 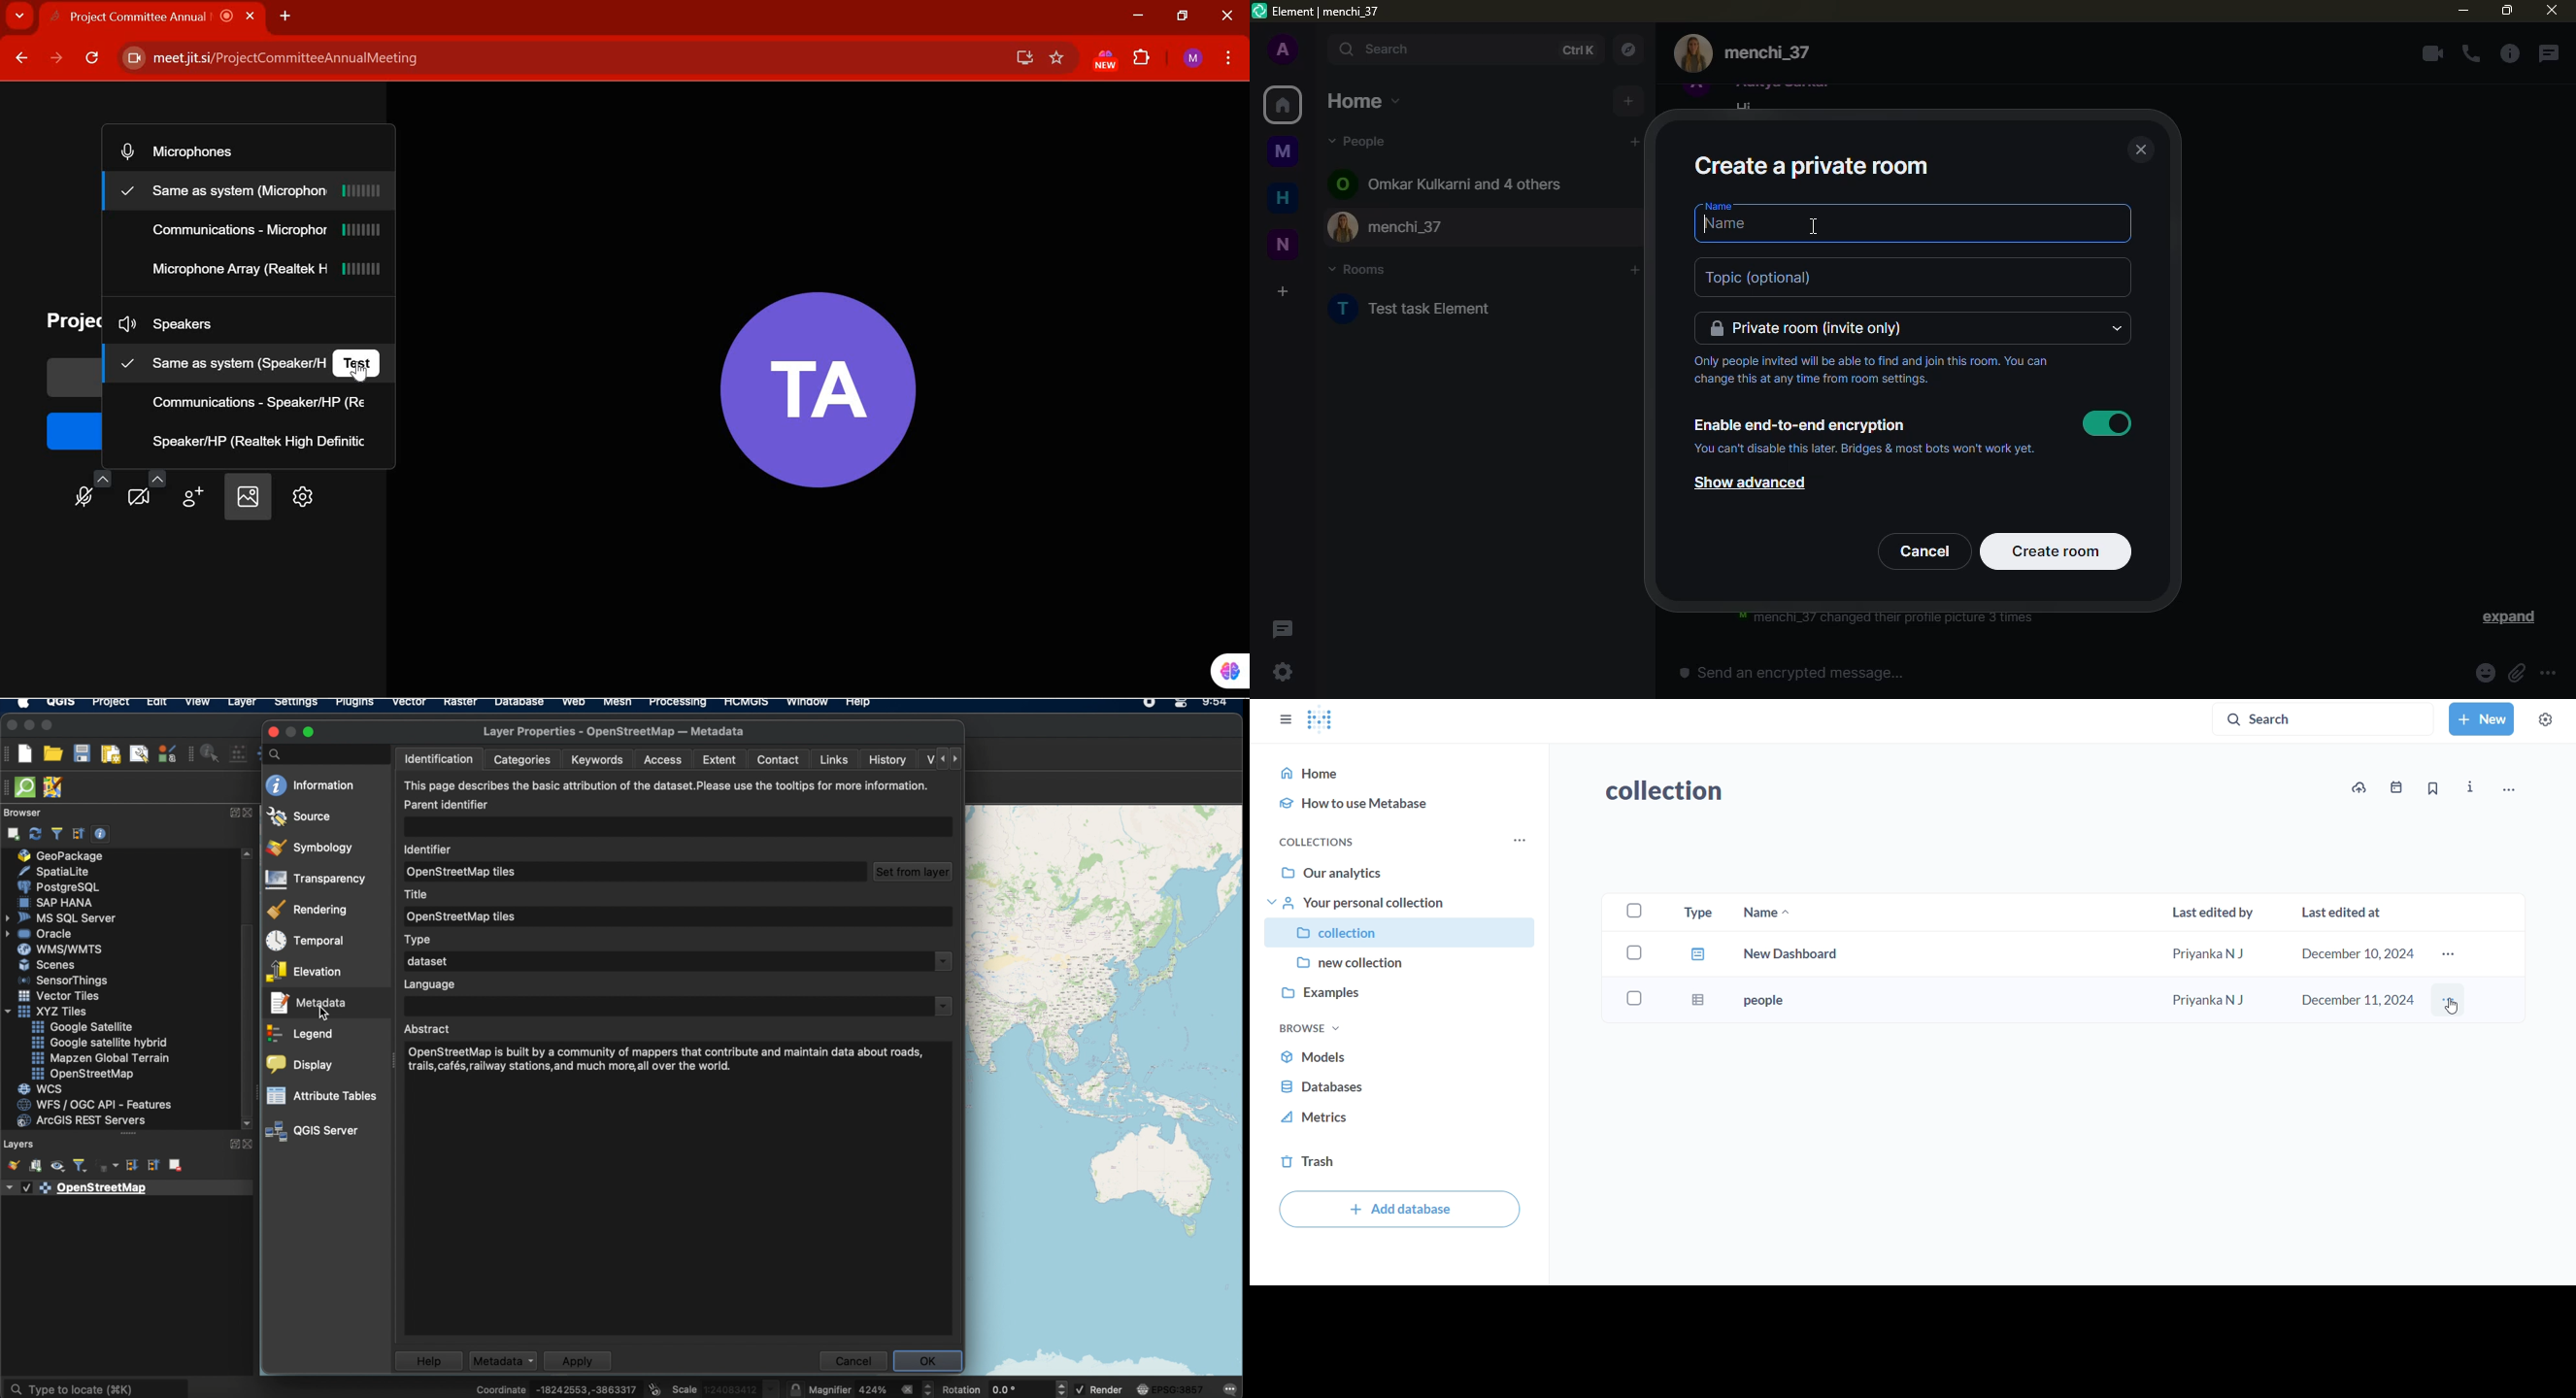 What do you see at coordinates (460, 704) in the screenshot?
I see `raster` at bounding box center [460, 704].